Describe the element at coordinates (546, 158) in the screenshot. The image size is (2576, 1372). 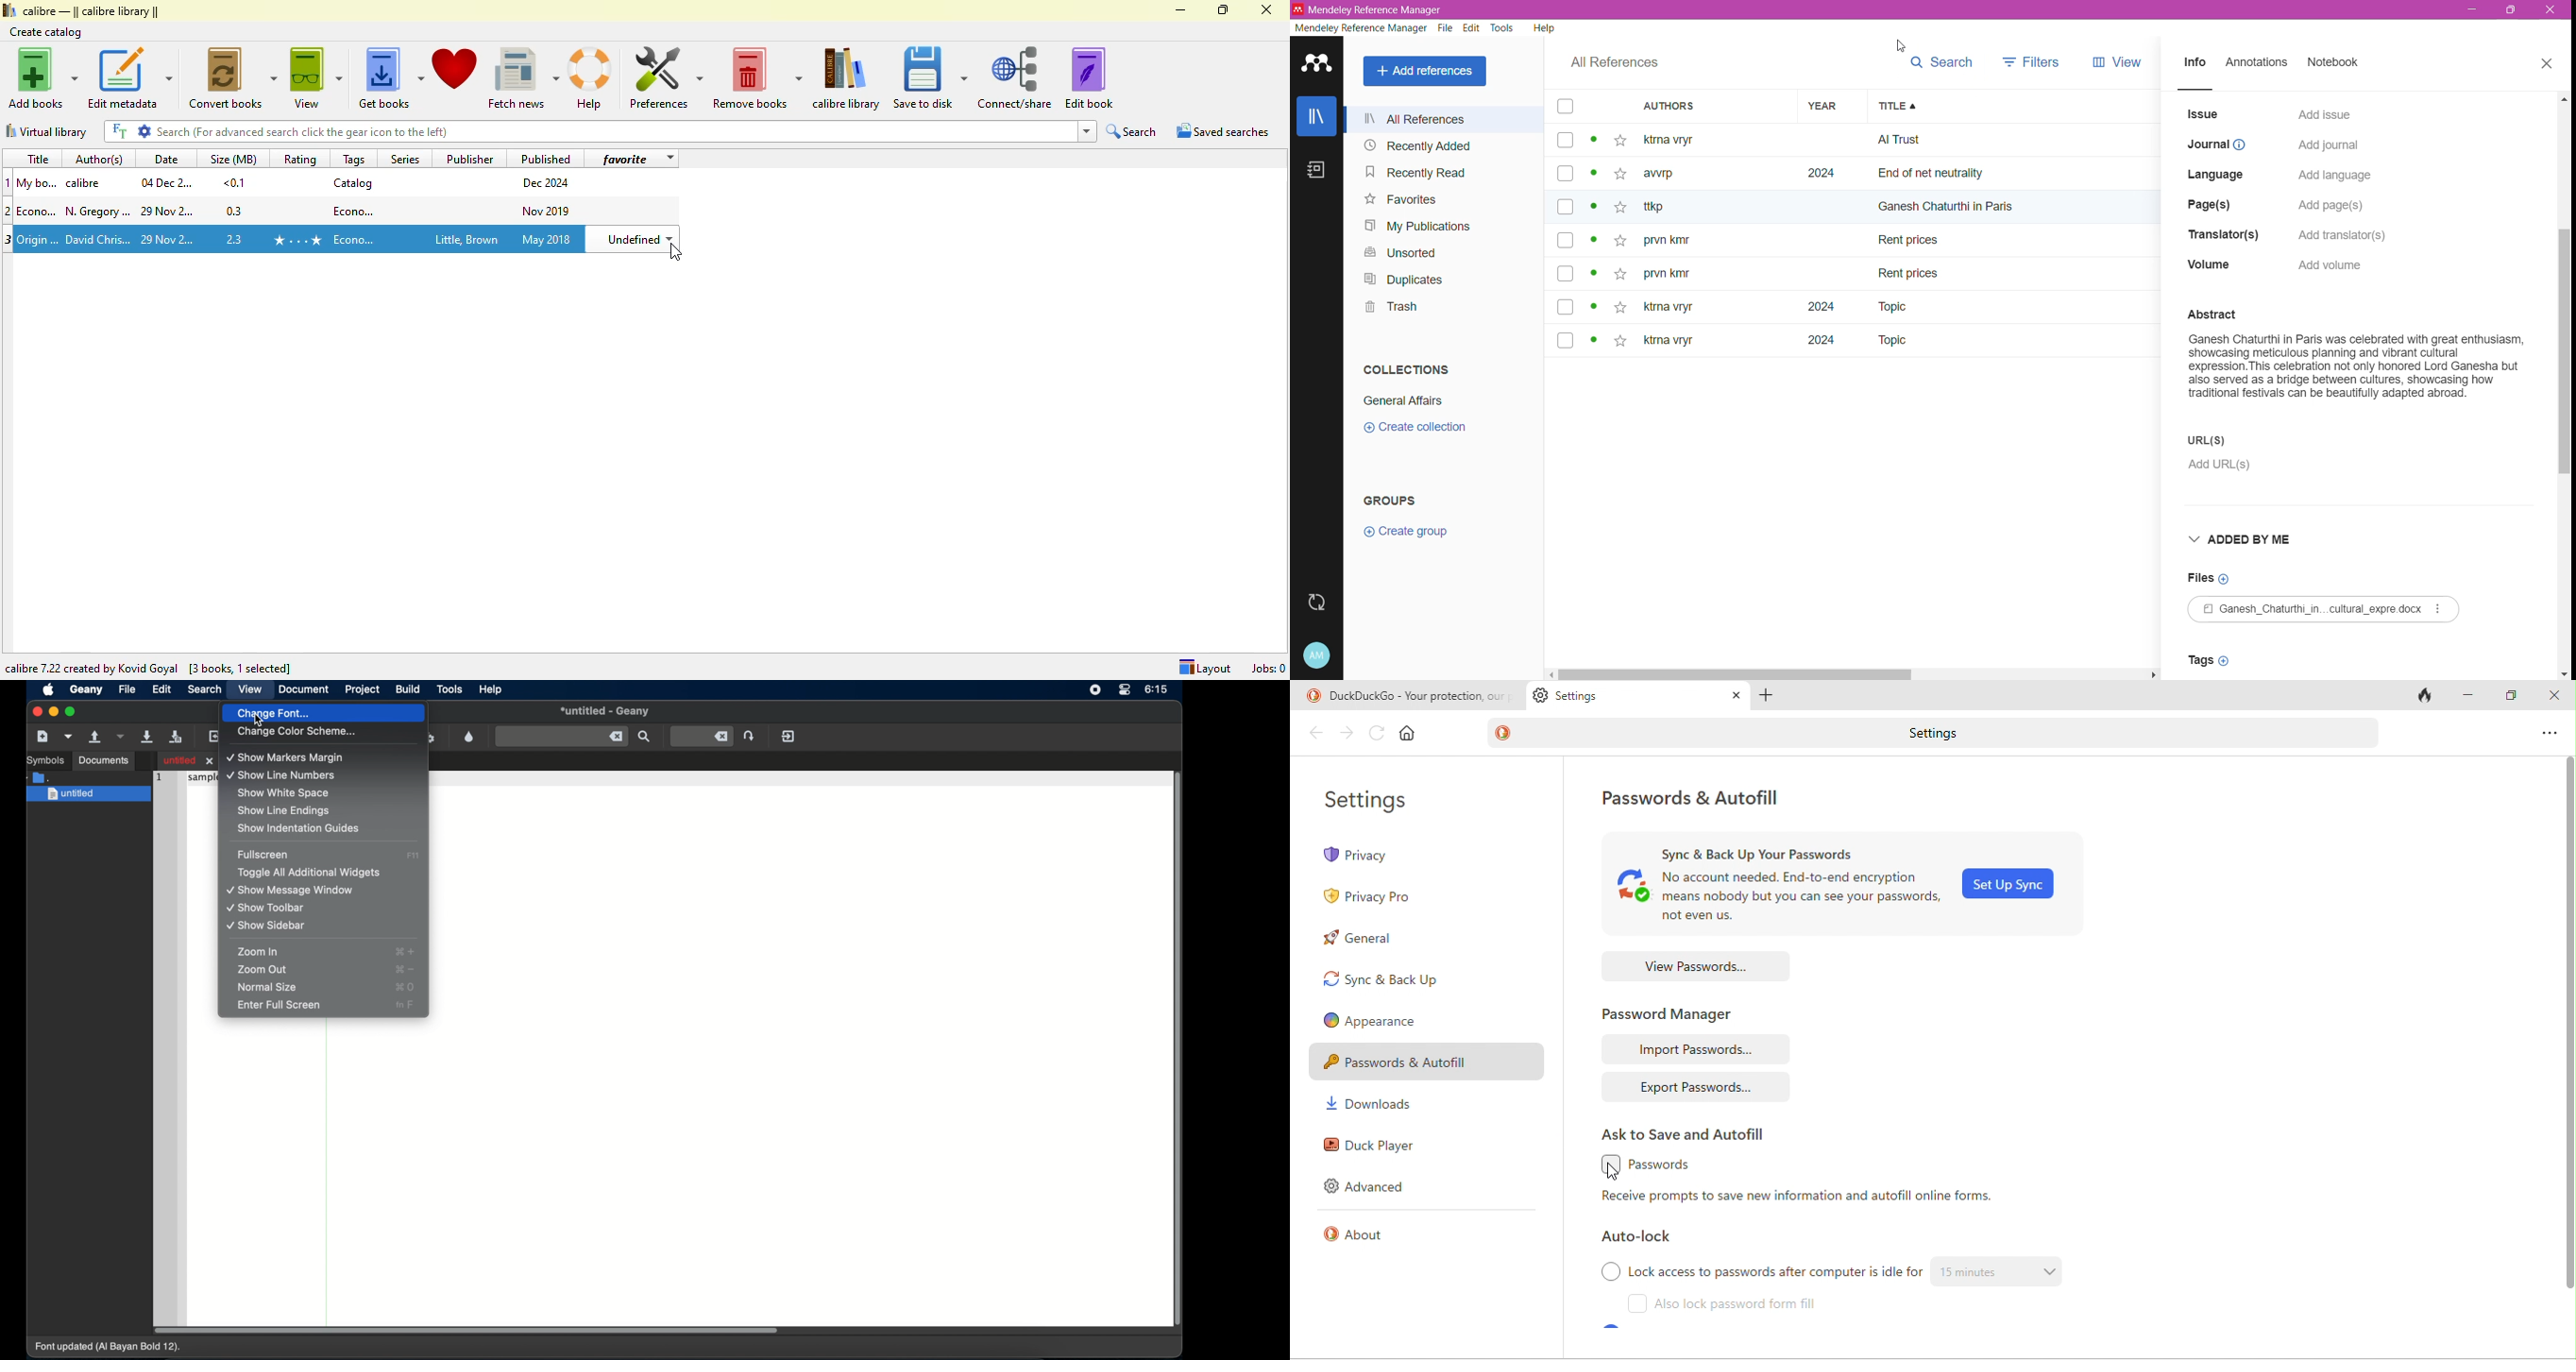
I see `published` at that location.